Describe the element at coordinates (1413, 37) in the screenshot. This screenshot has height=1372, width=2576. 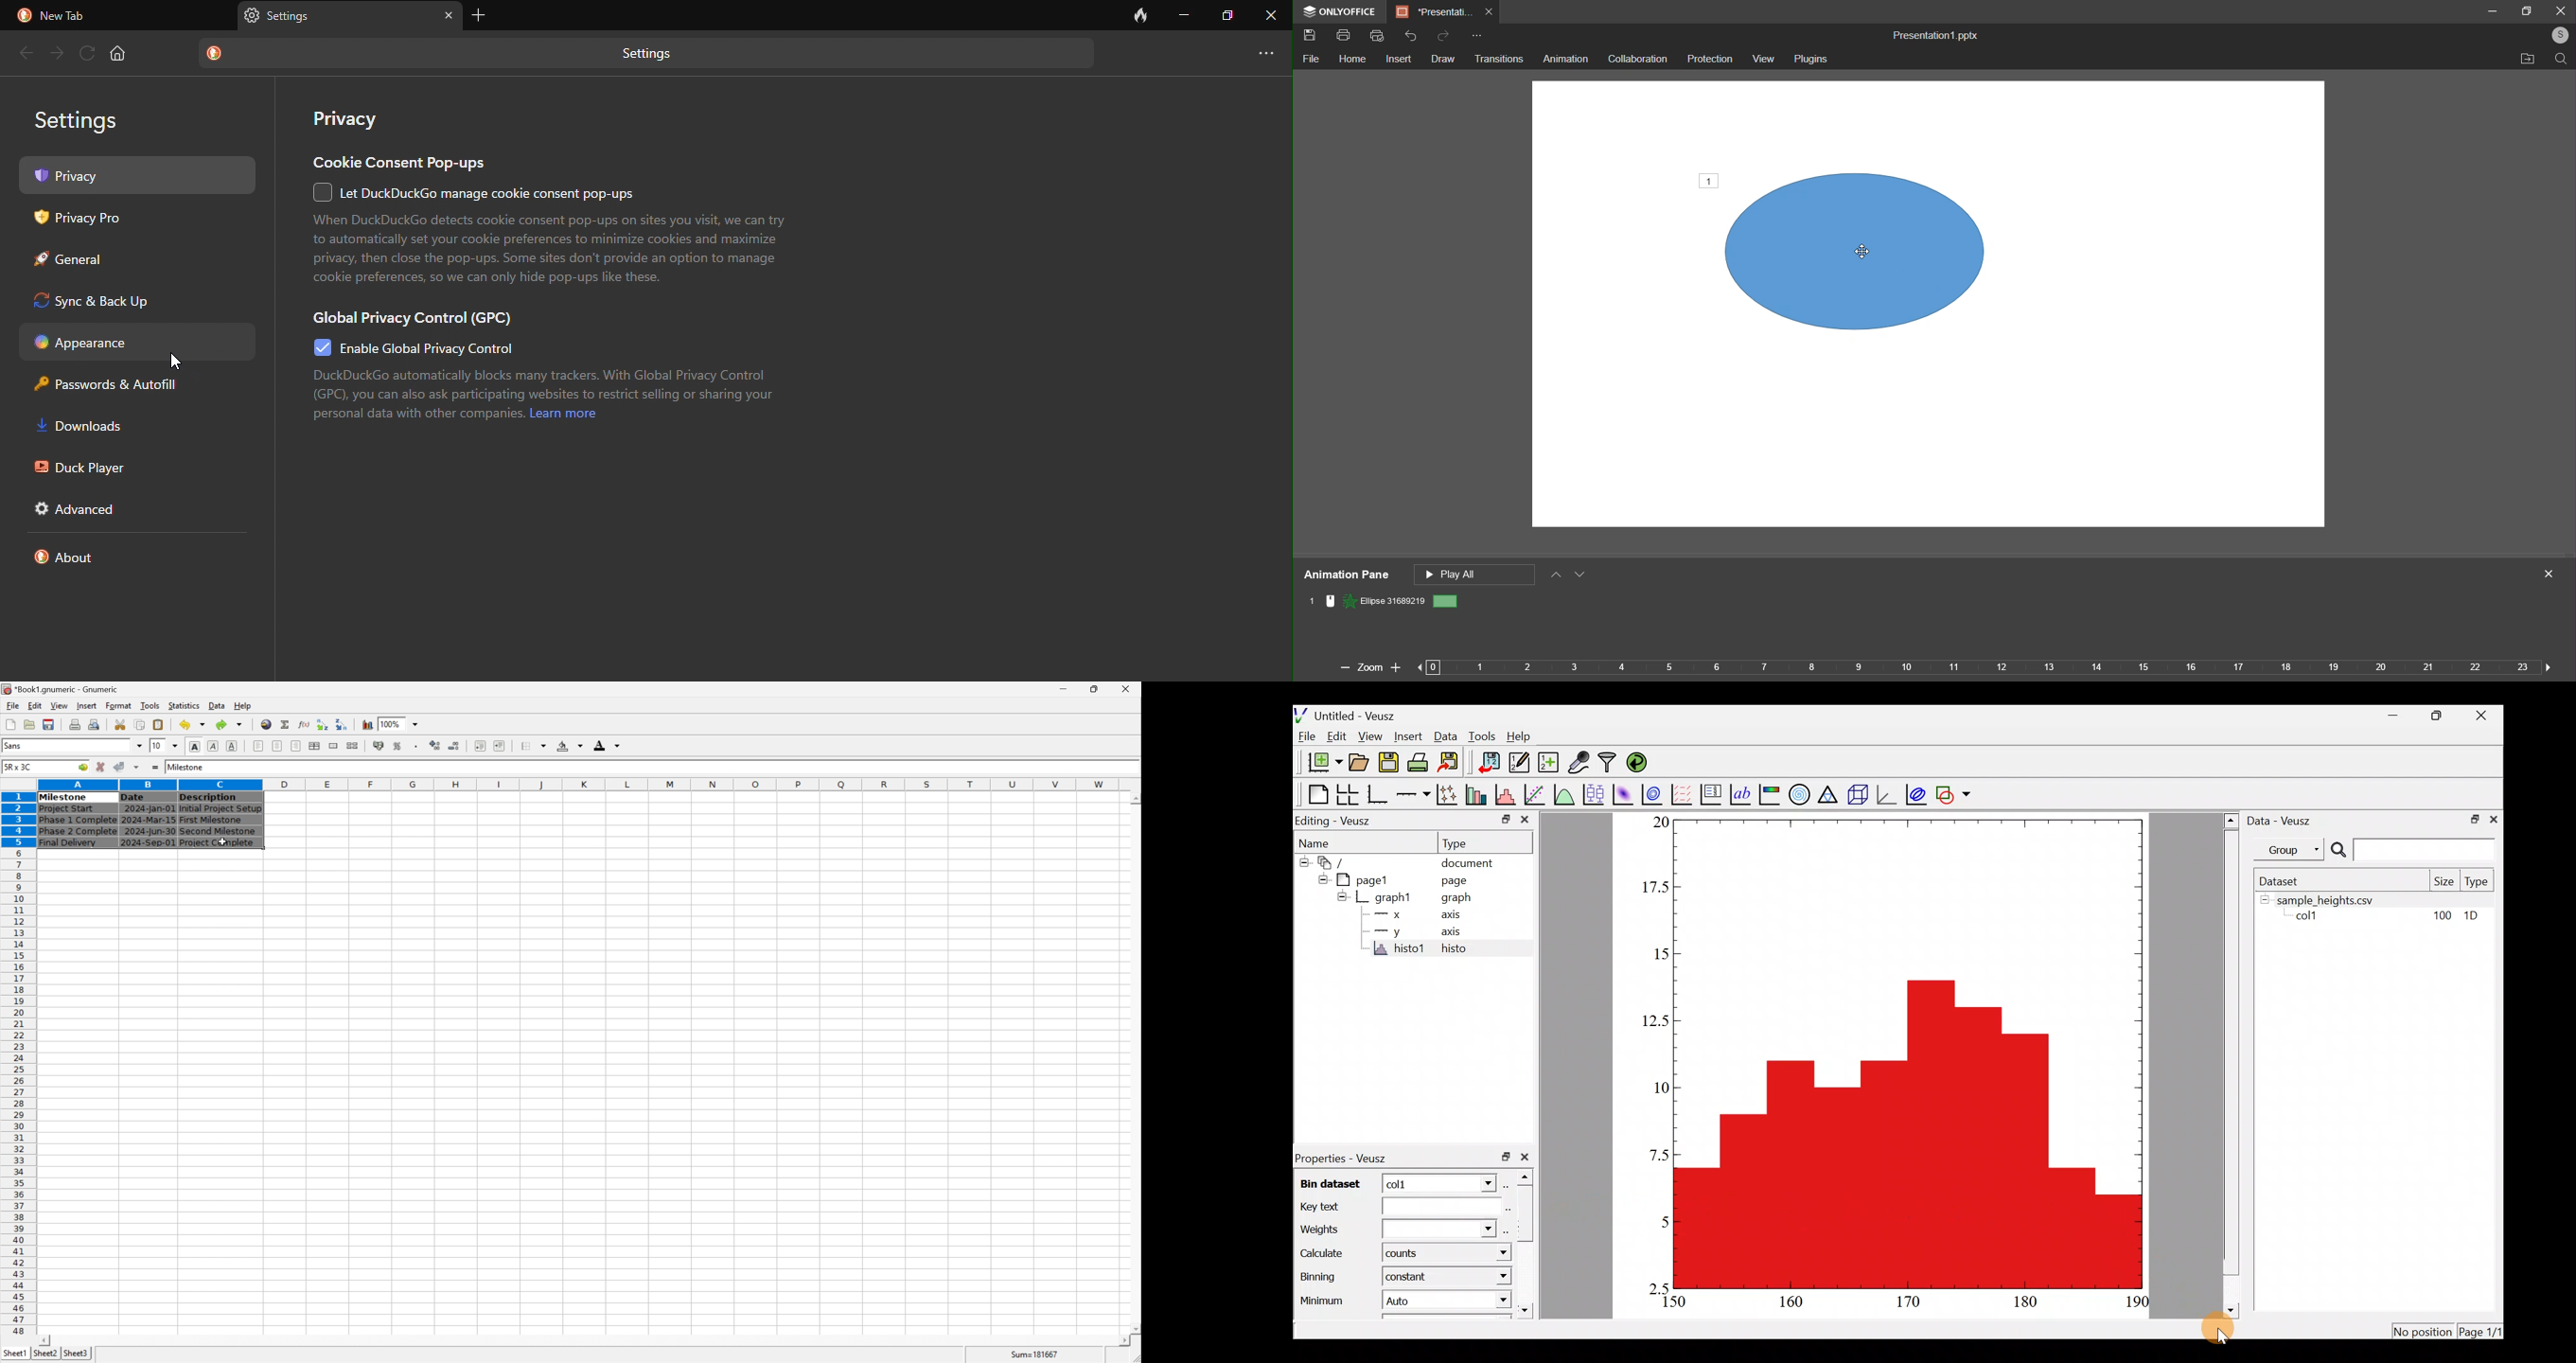
I see `Undo` at that location.